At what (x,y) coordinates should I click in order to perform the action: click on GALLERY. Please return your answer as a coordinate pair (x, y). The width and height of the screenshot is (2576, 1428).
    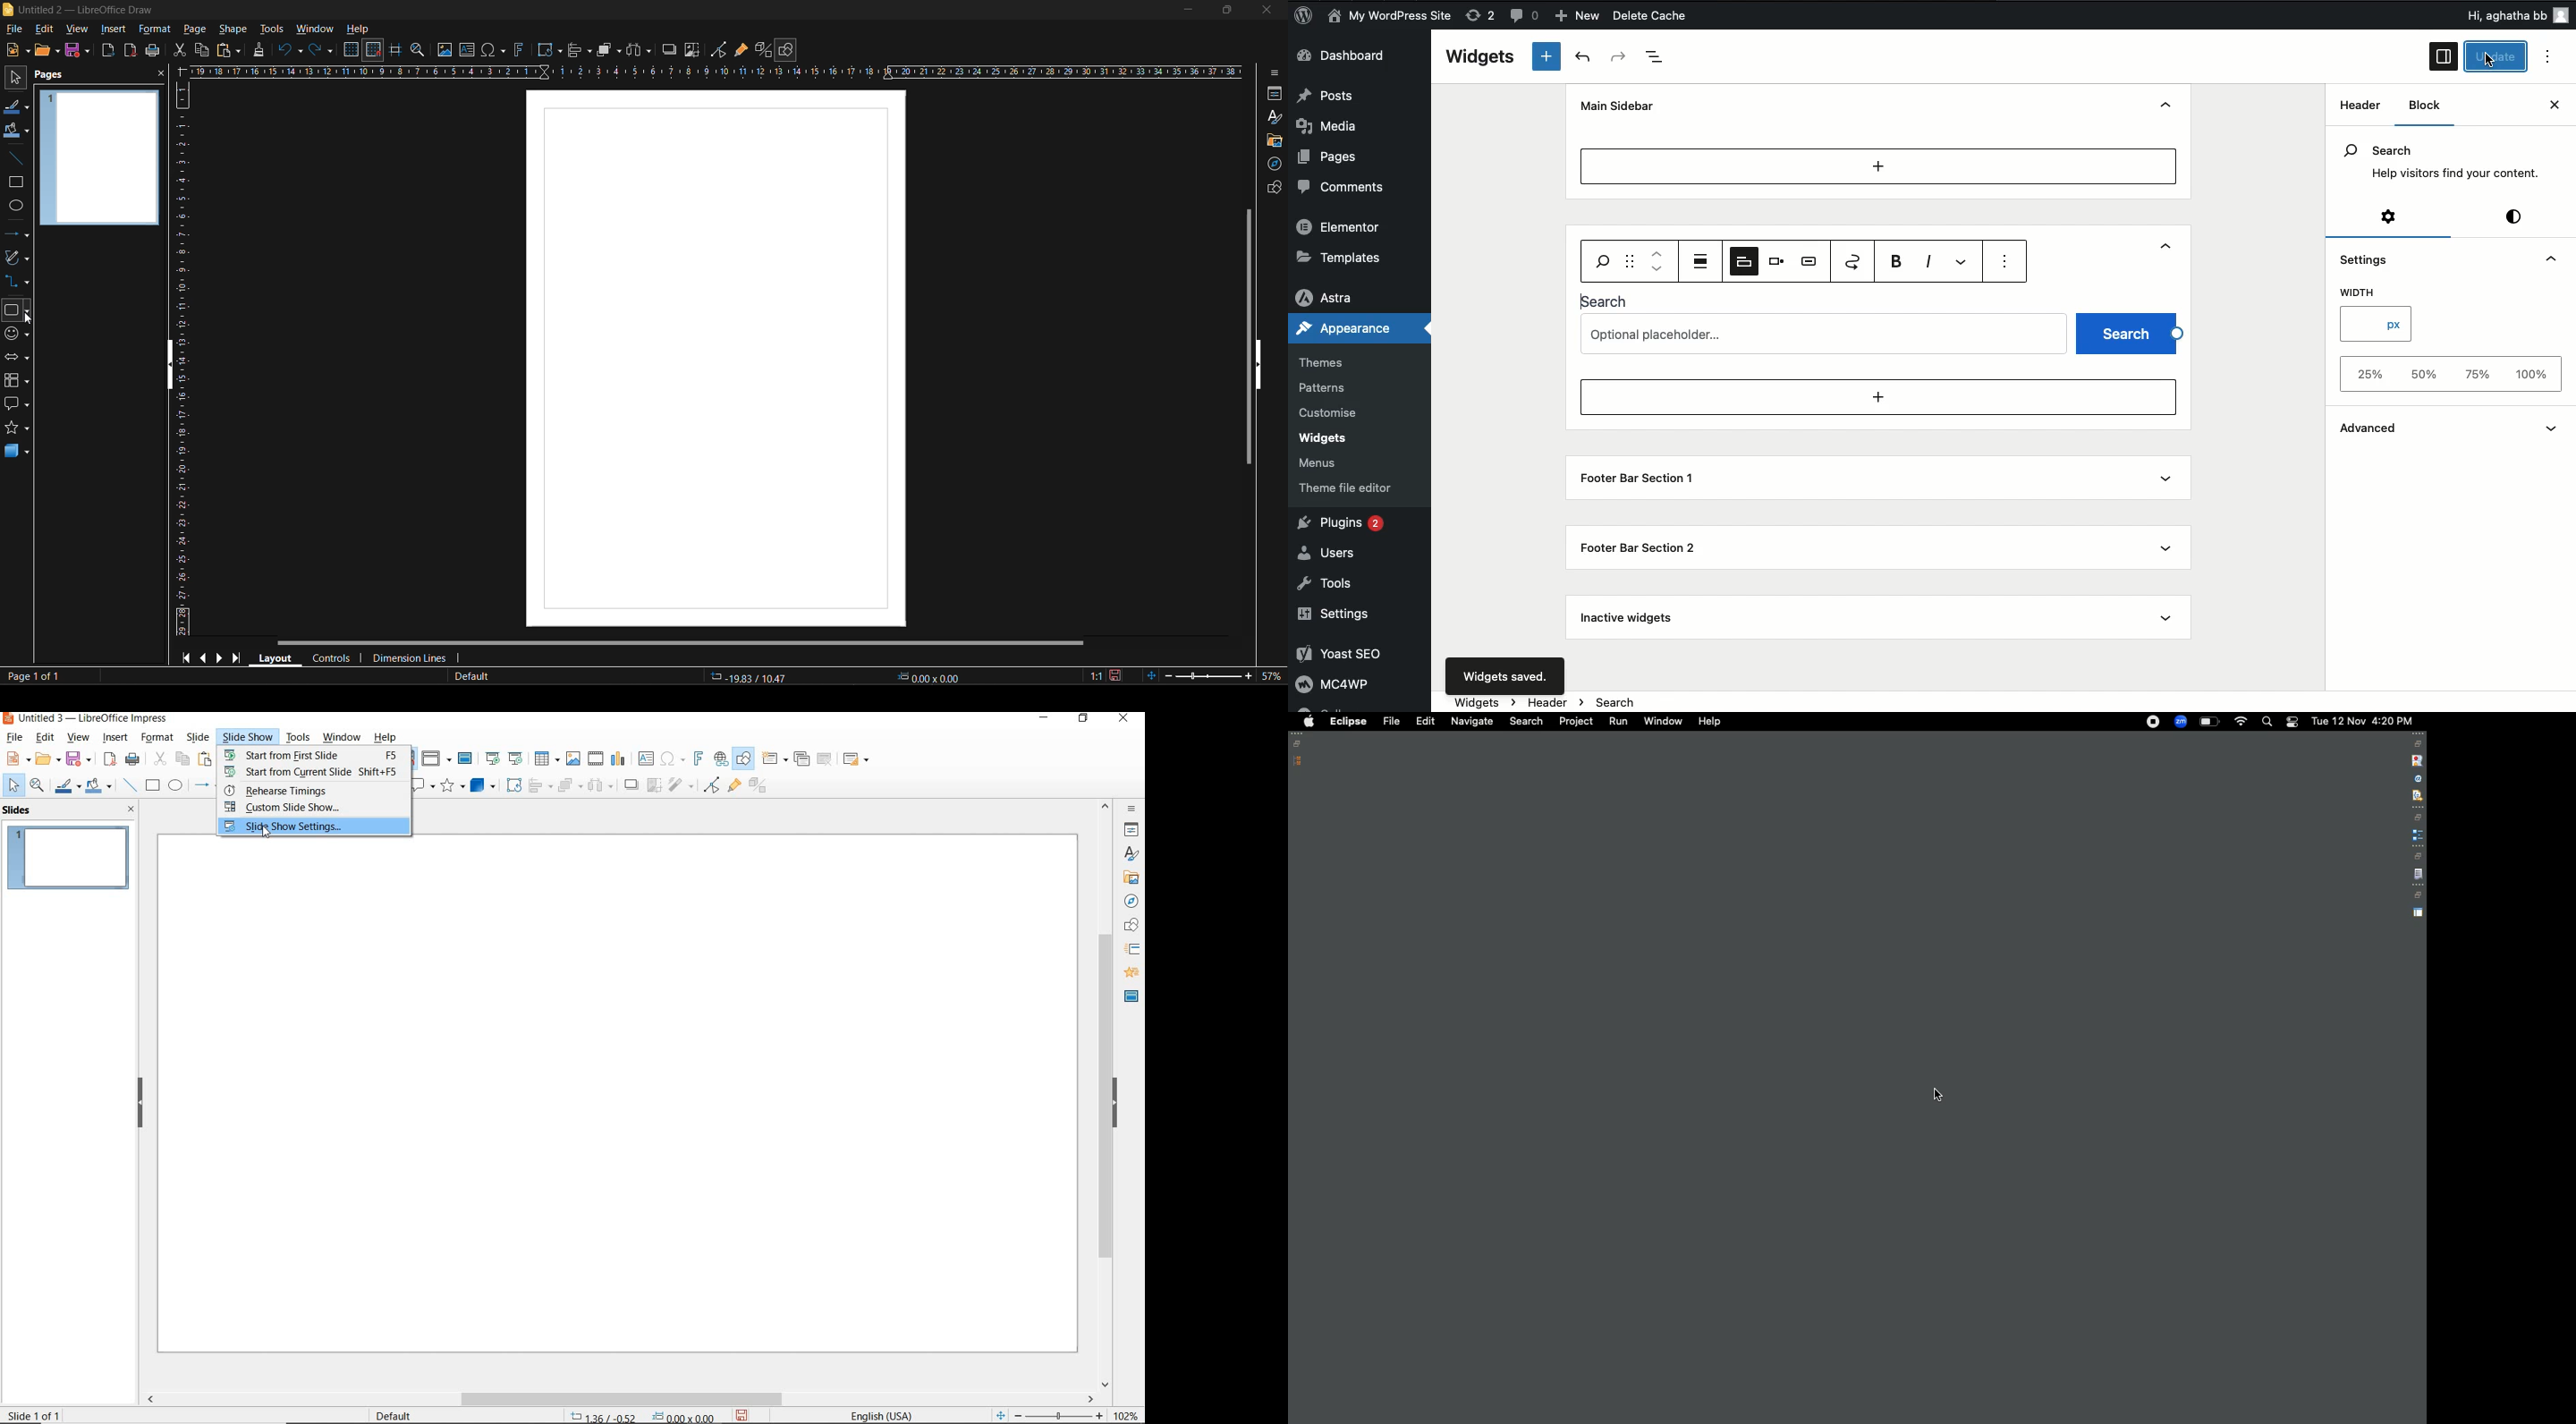
    Looking at the image, I should click on (1131, 877).